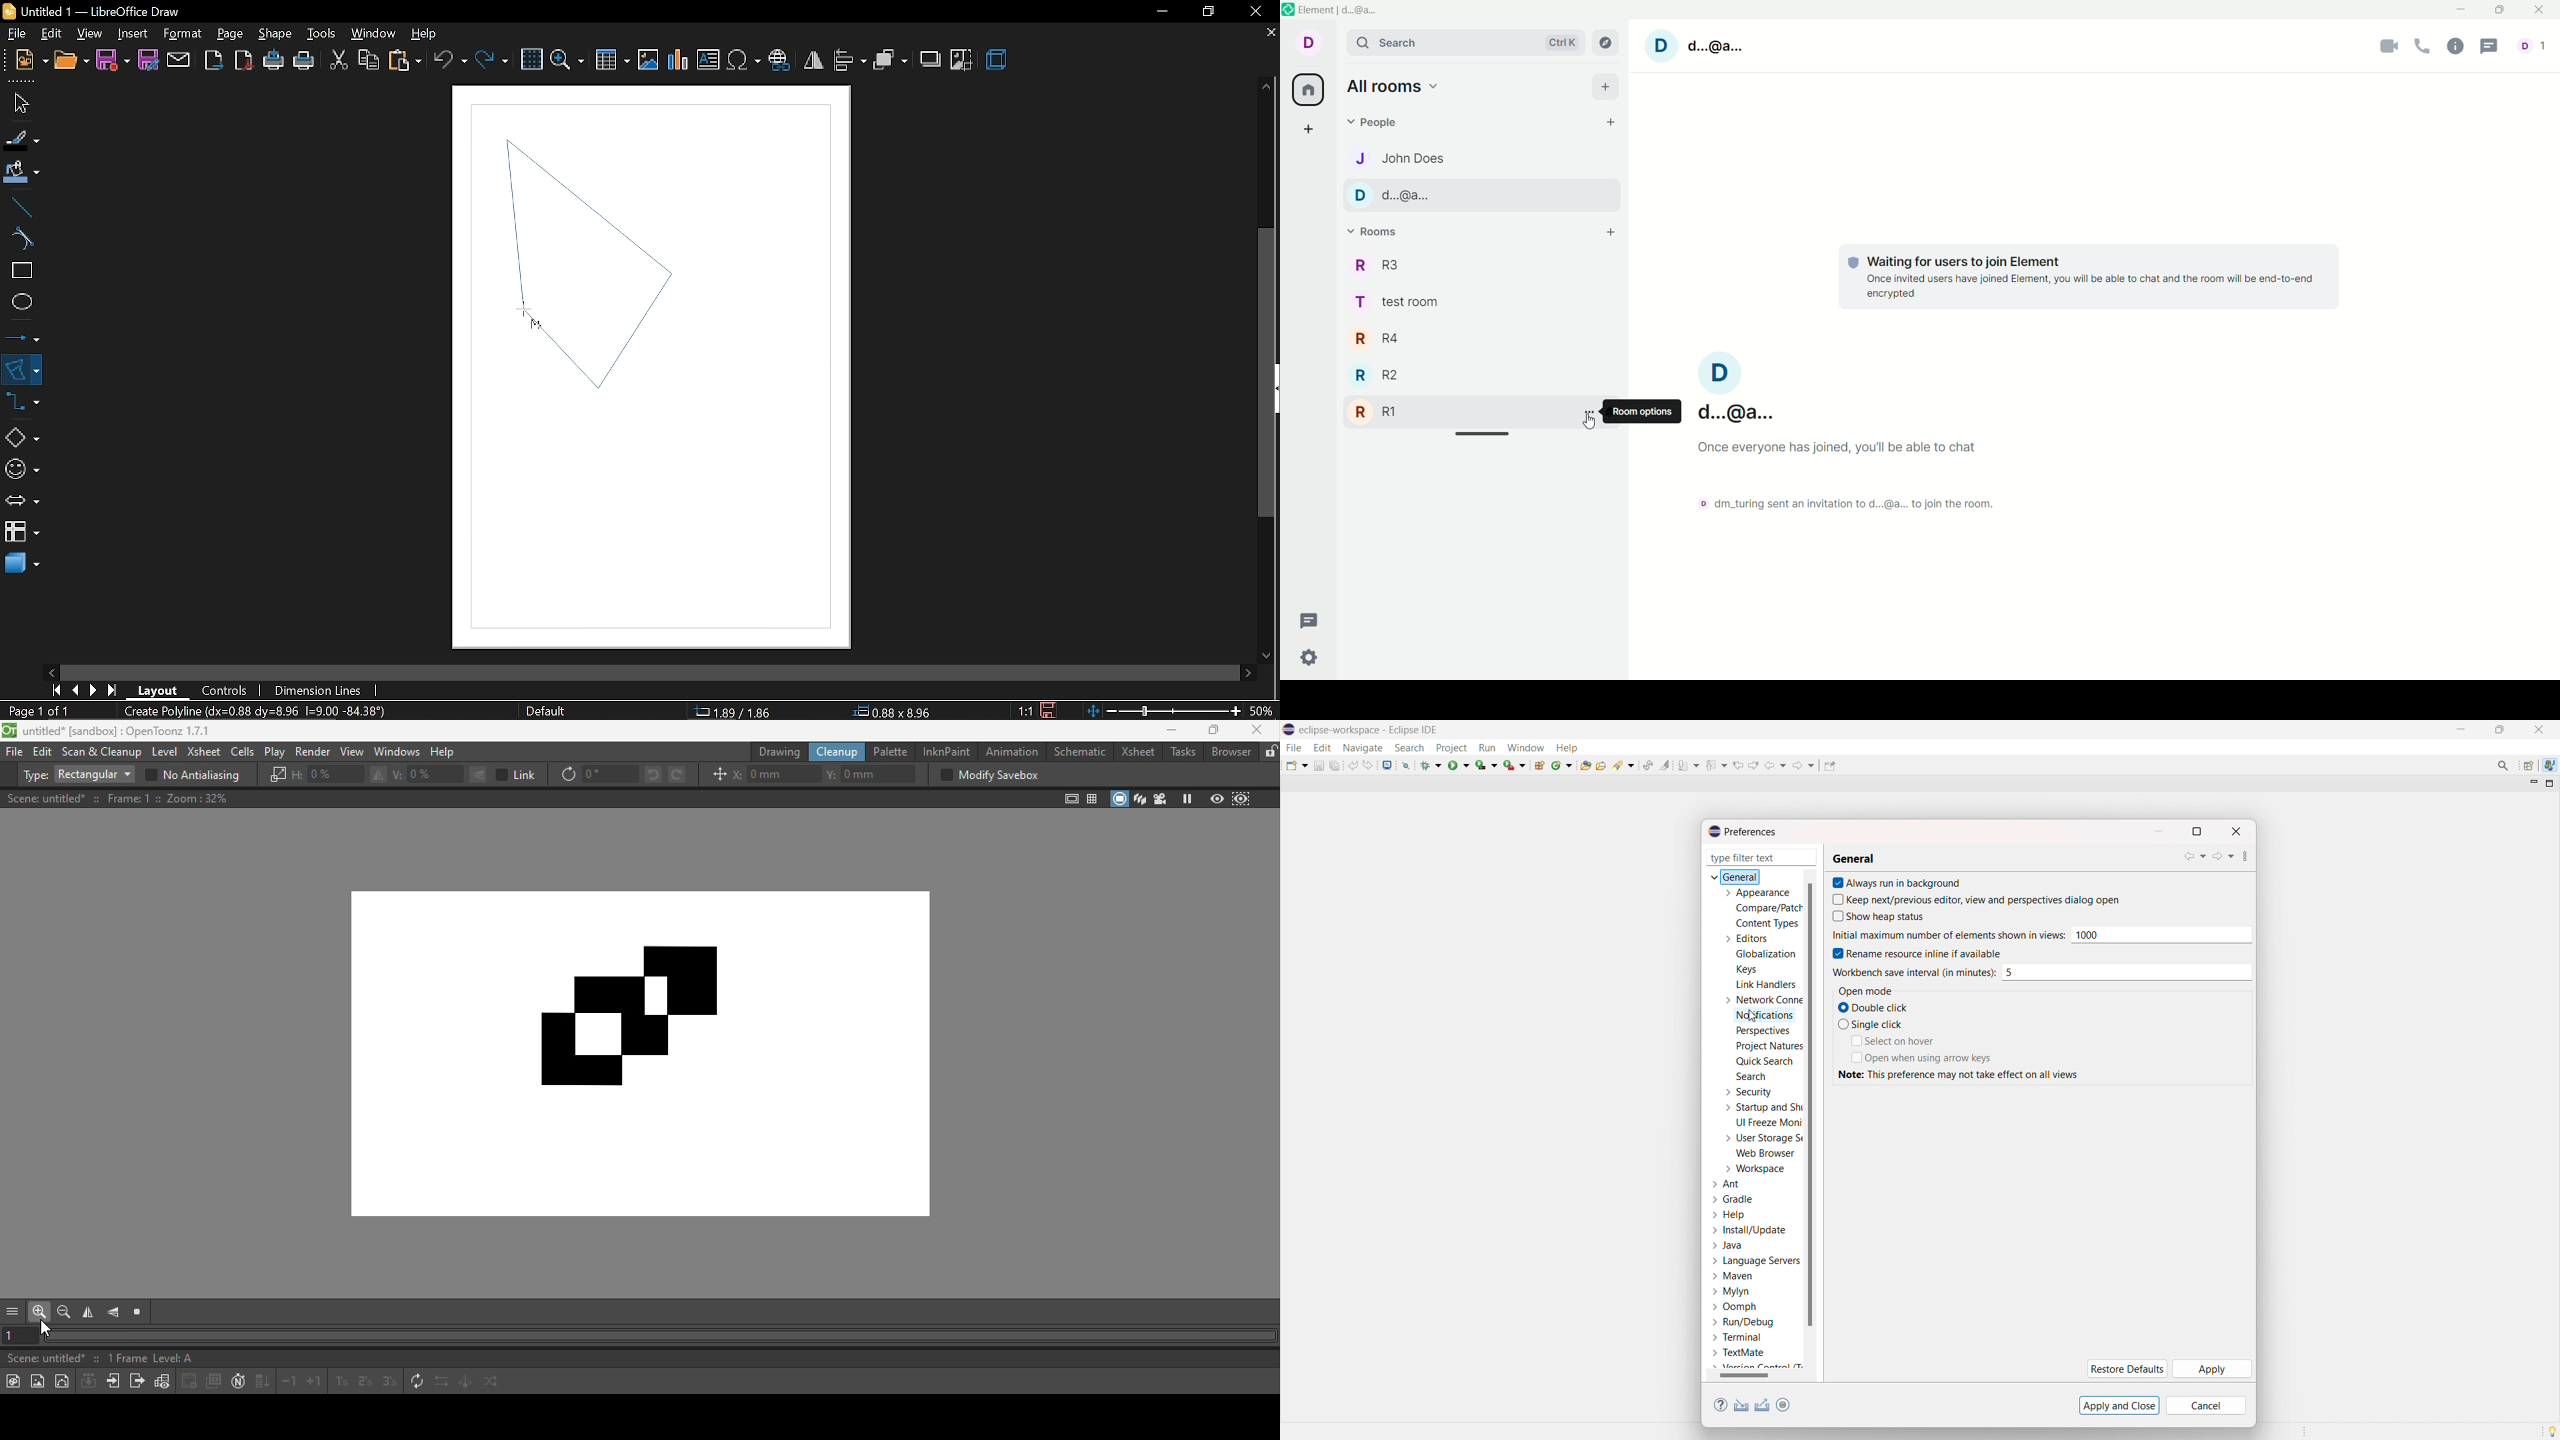  Describe the element at coordinates (1289, 11) in the screenshot. I see `element logo` at that location.